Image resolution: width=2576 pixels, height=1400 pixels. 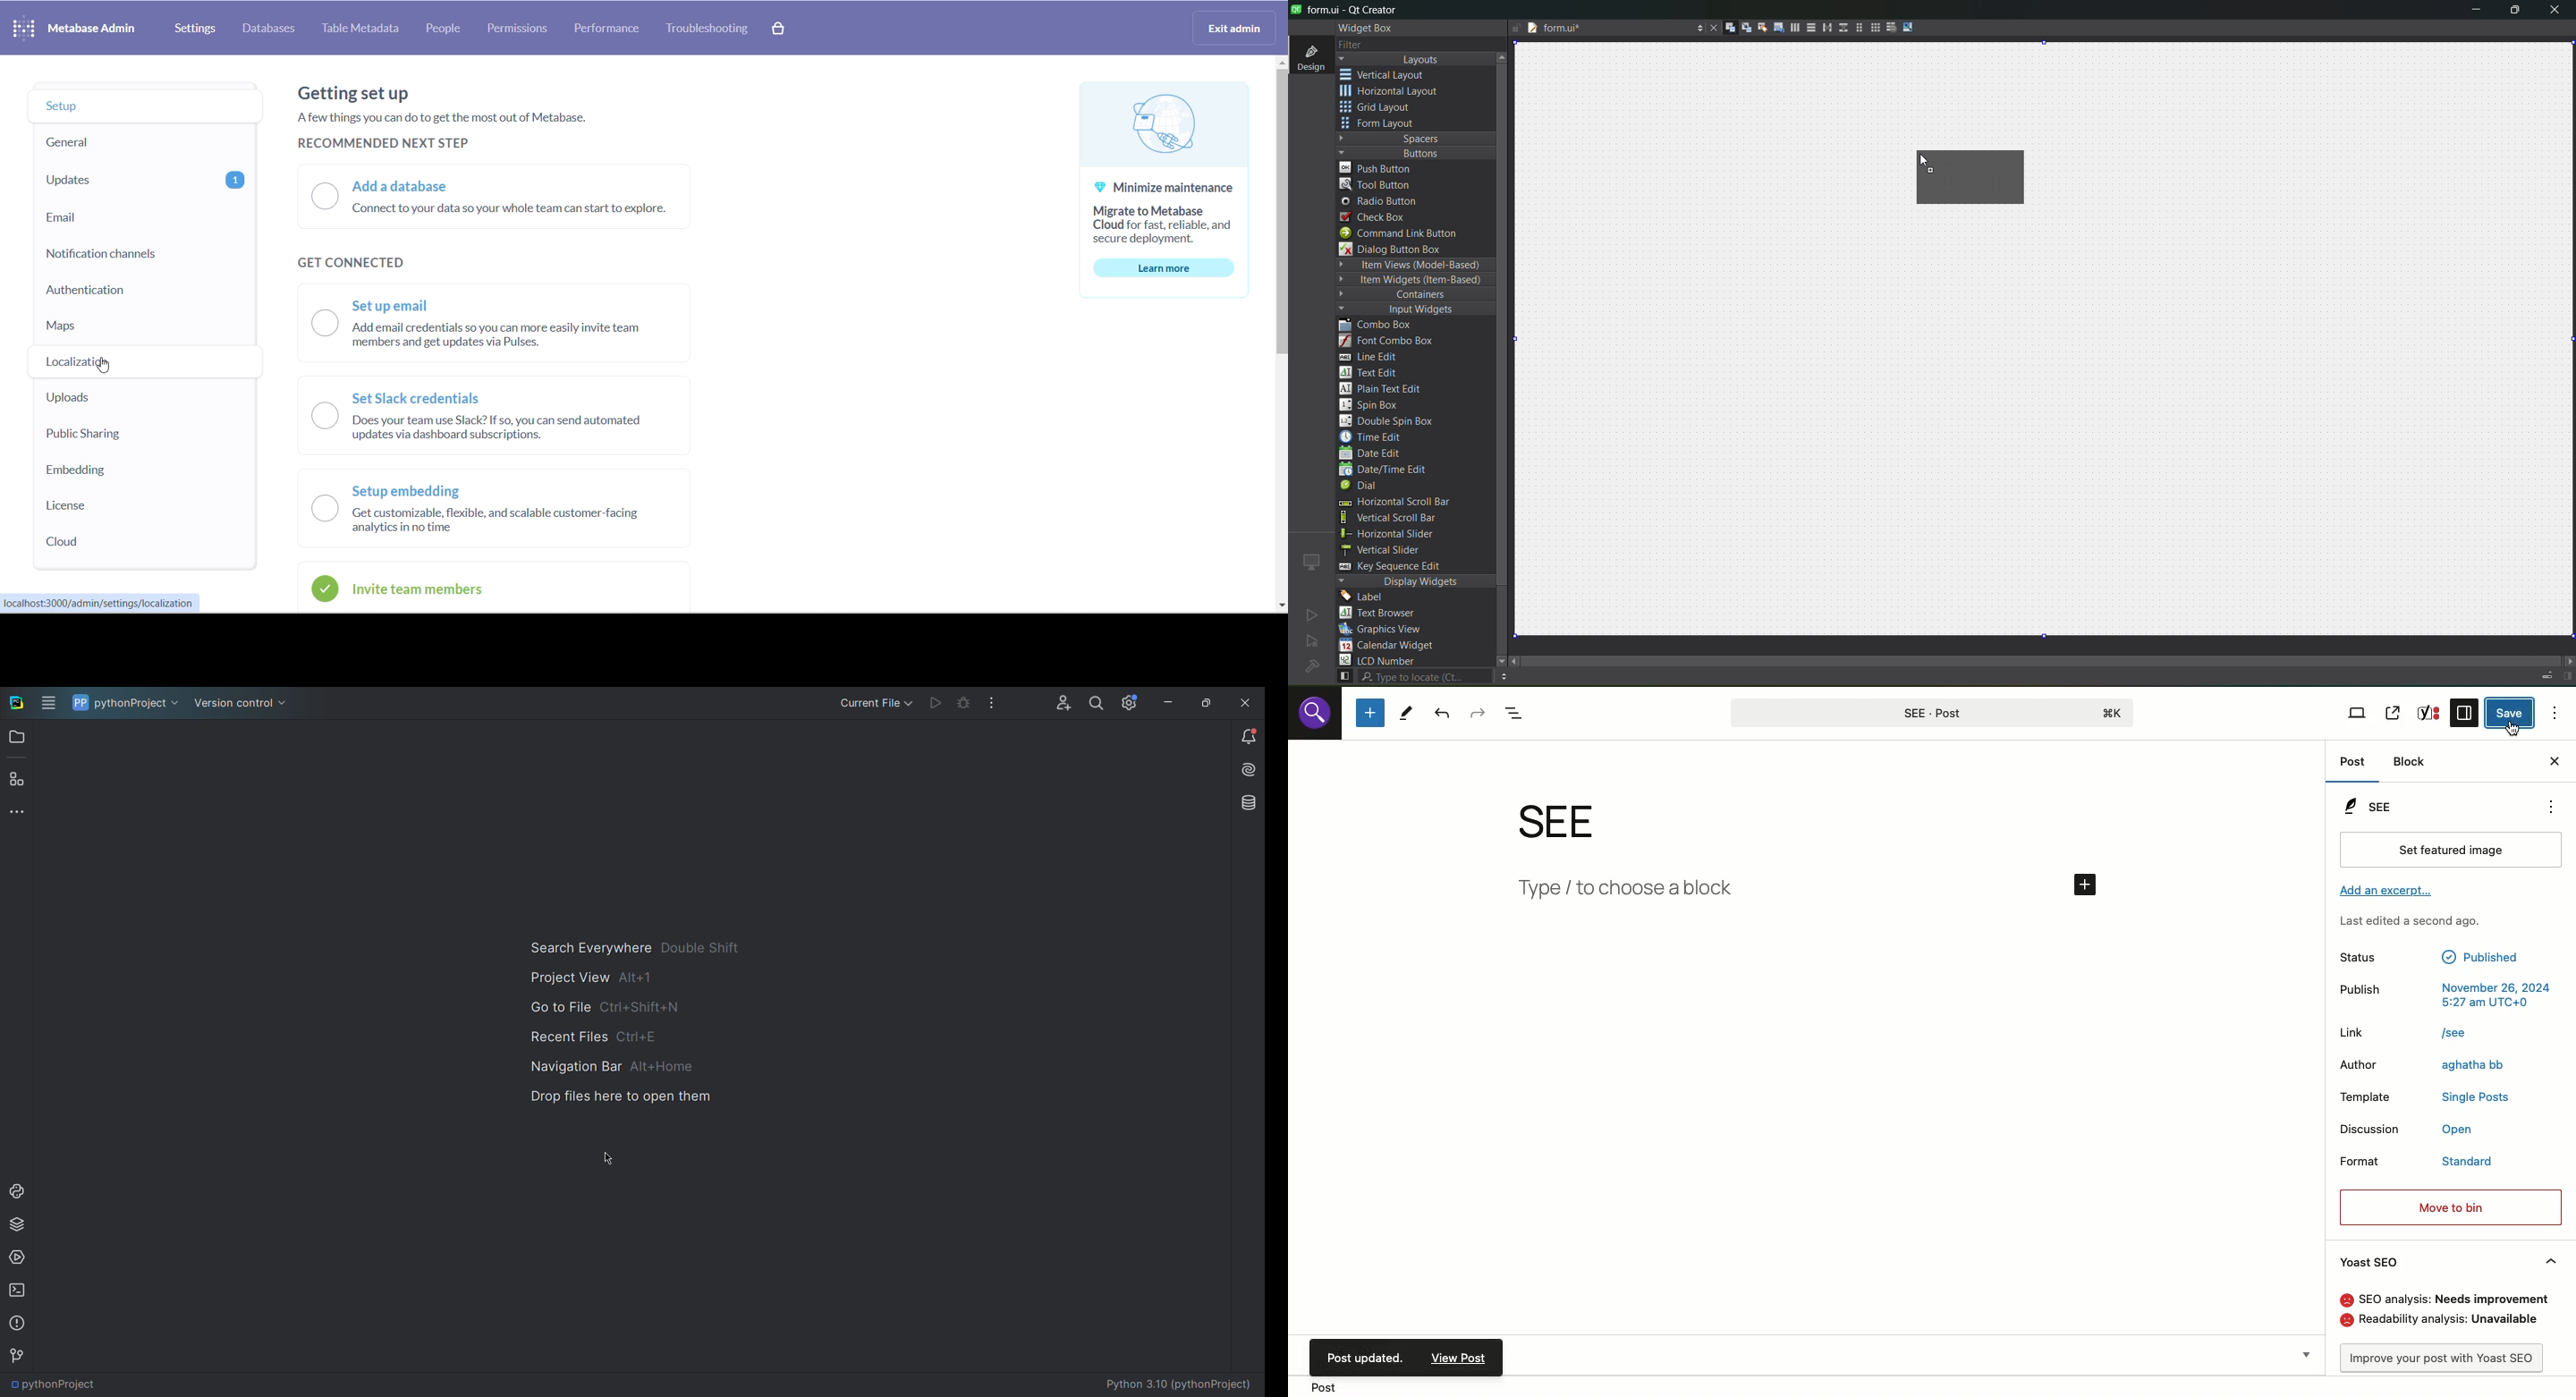 I want to click on Navigation Bar Alt+Home, so click(x=632, y=1067).